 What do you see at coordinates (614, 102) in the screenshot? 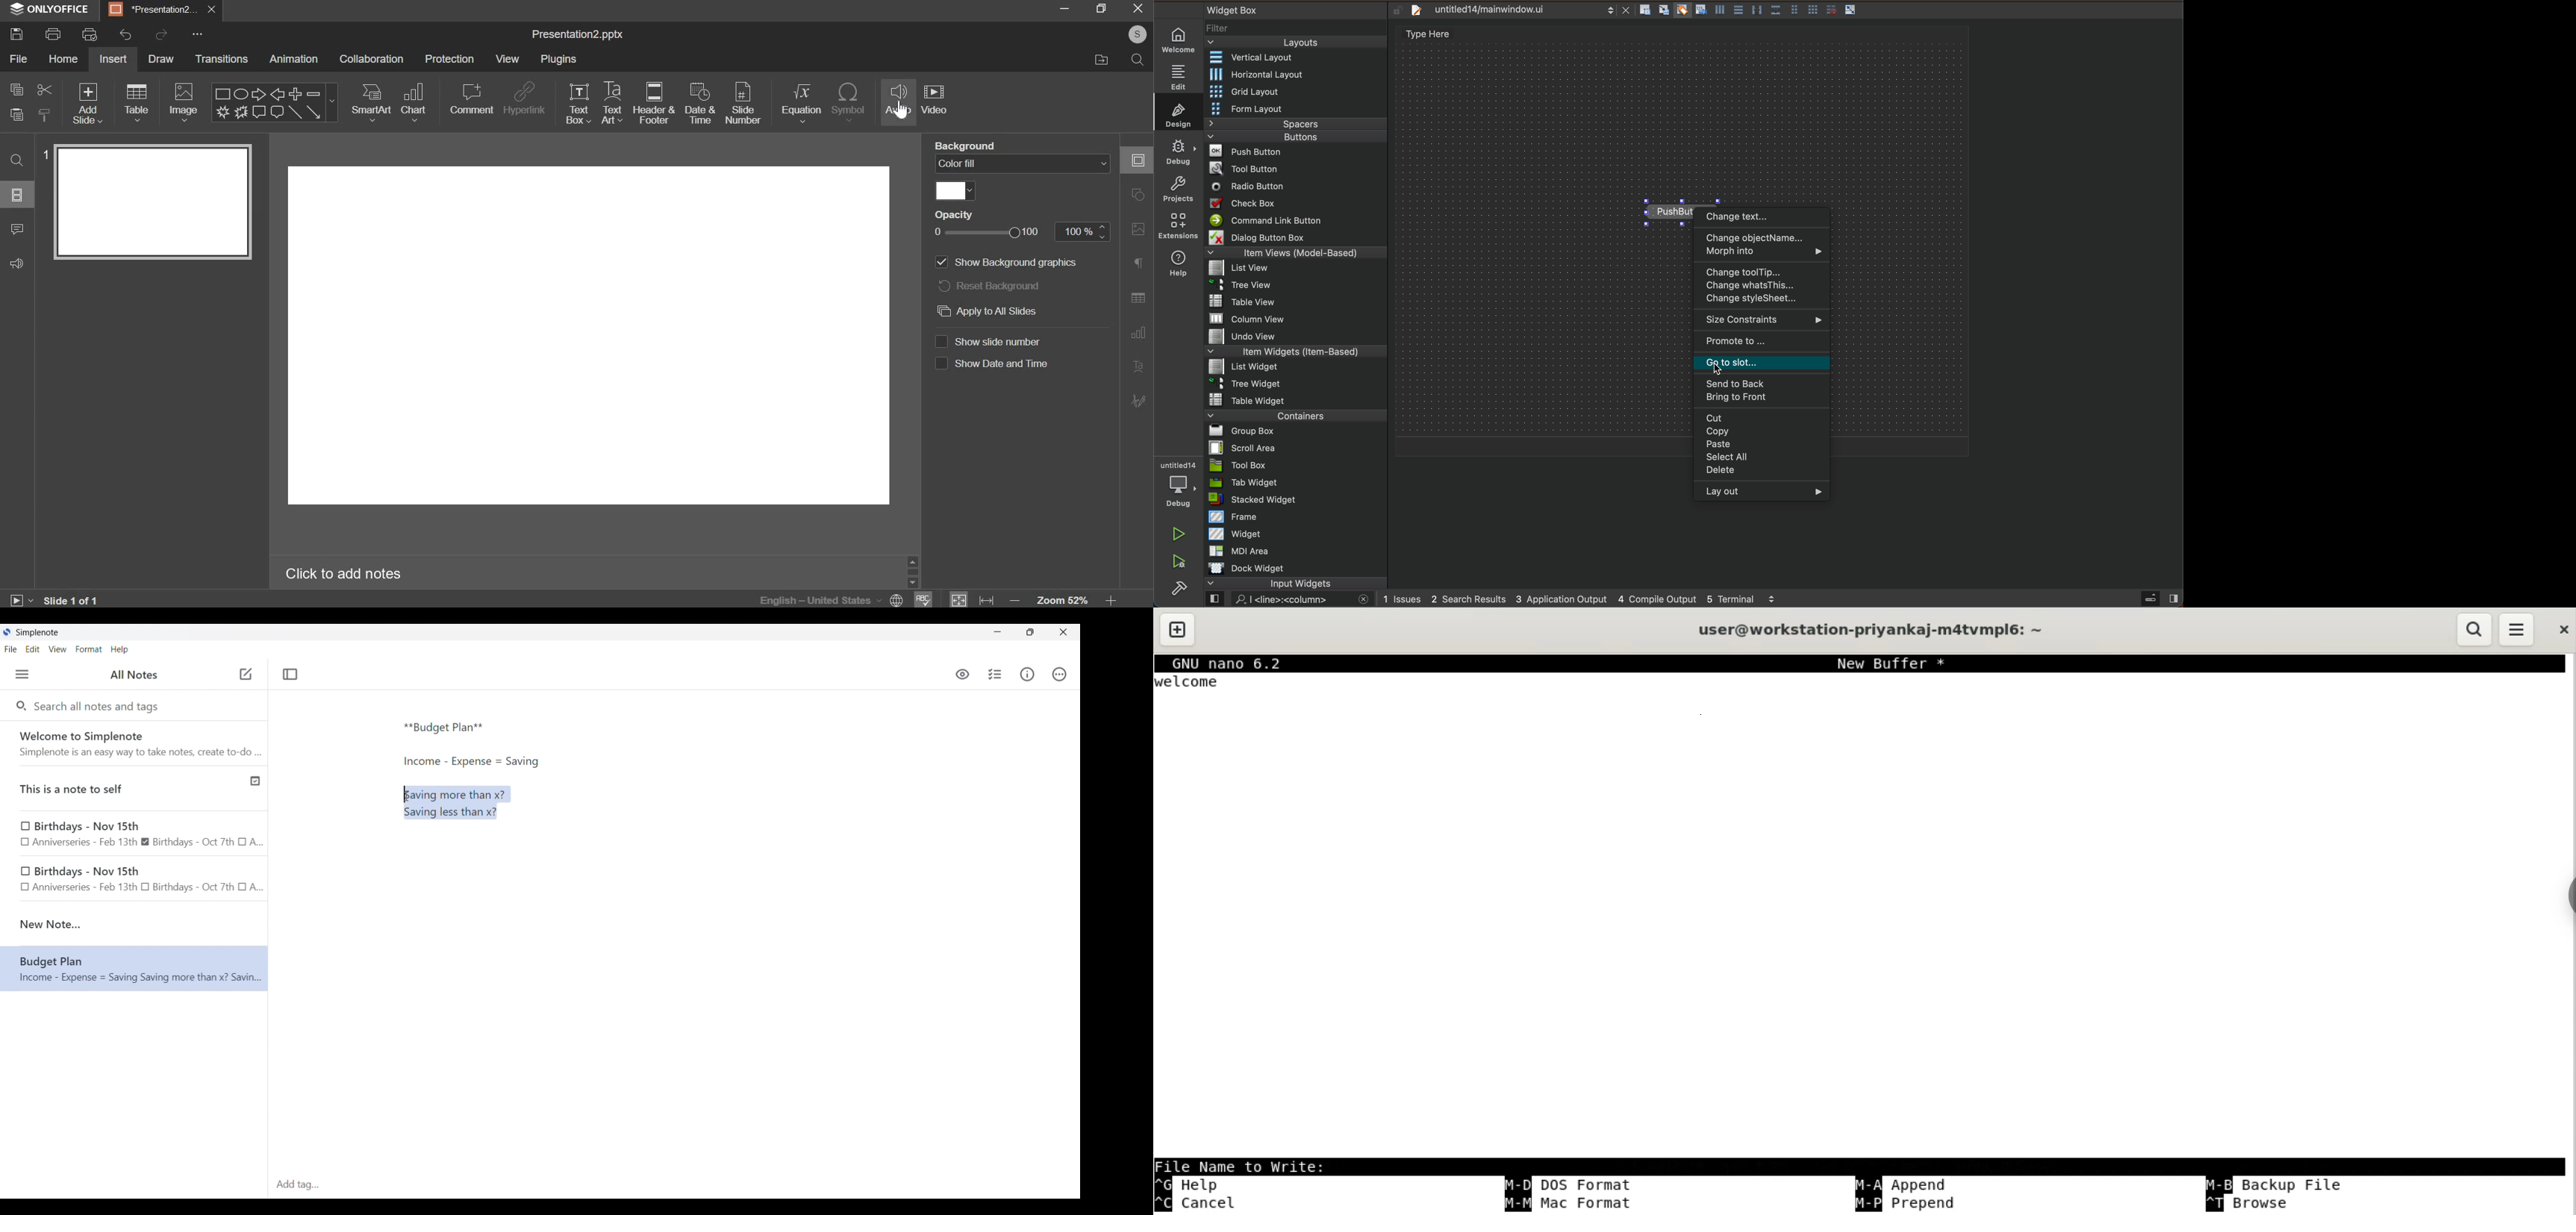
I see `text art` at bounding box center [614, 102].